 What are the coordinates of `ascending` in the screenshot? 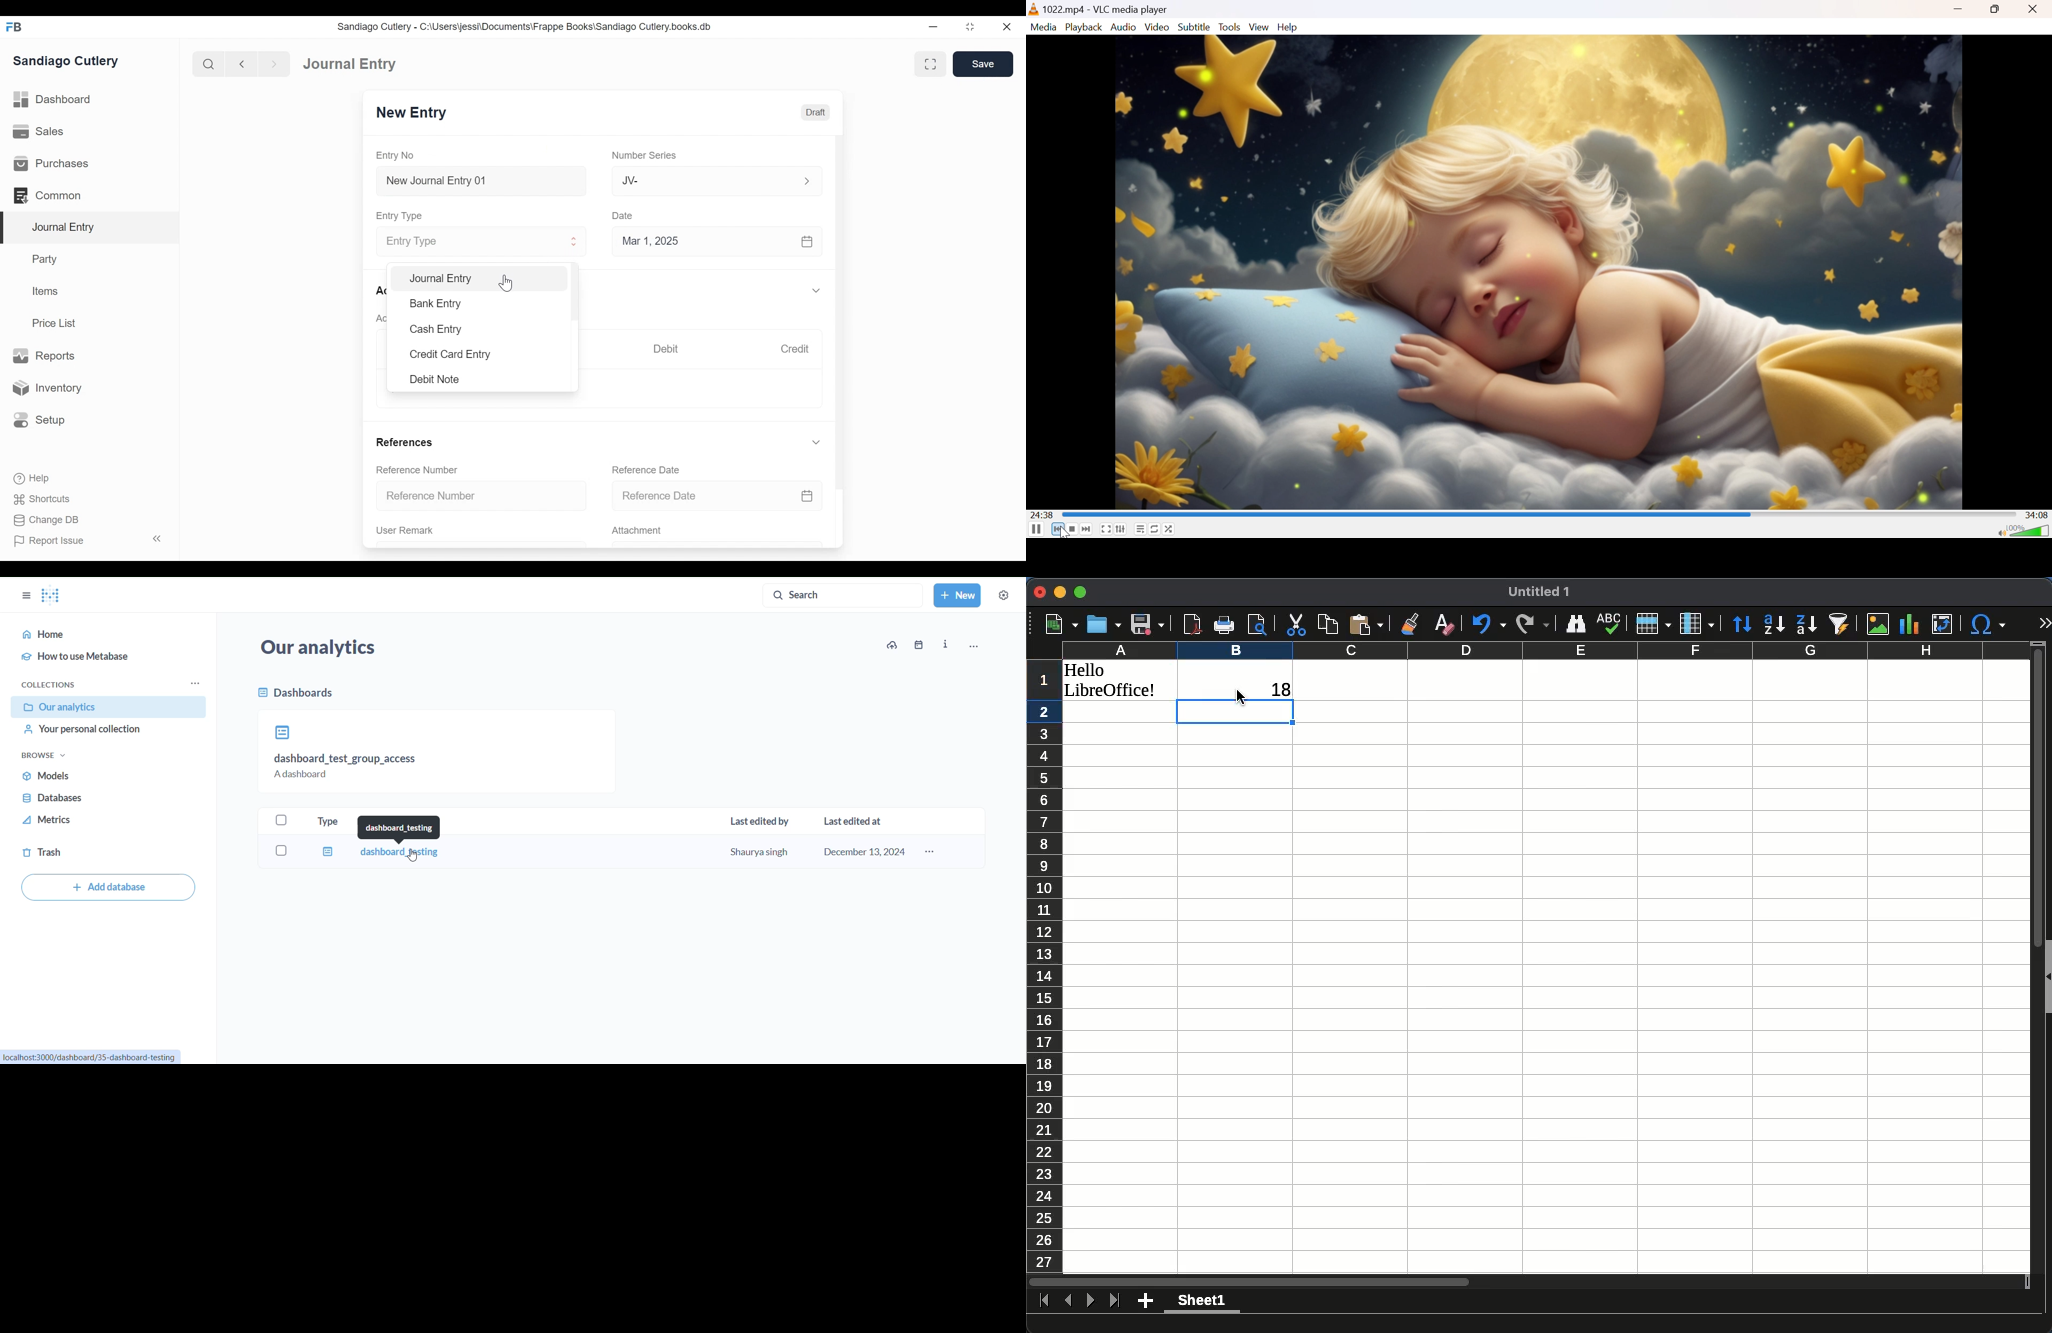 It's located at (1774, 622).